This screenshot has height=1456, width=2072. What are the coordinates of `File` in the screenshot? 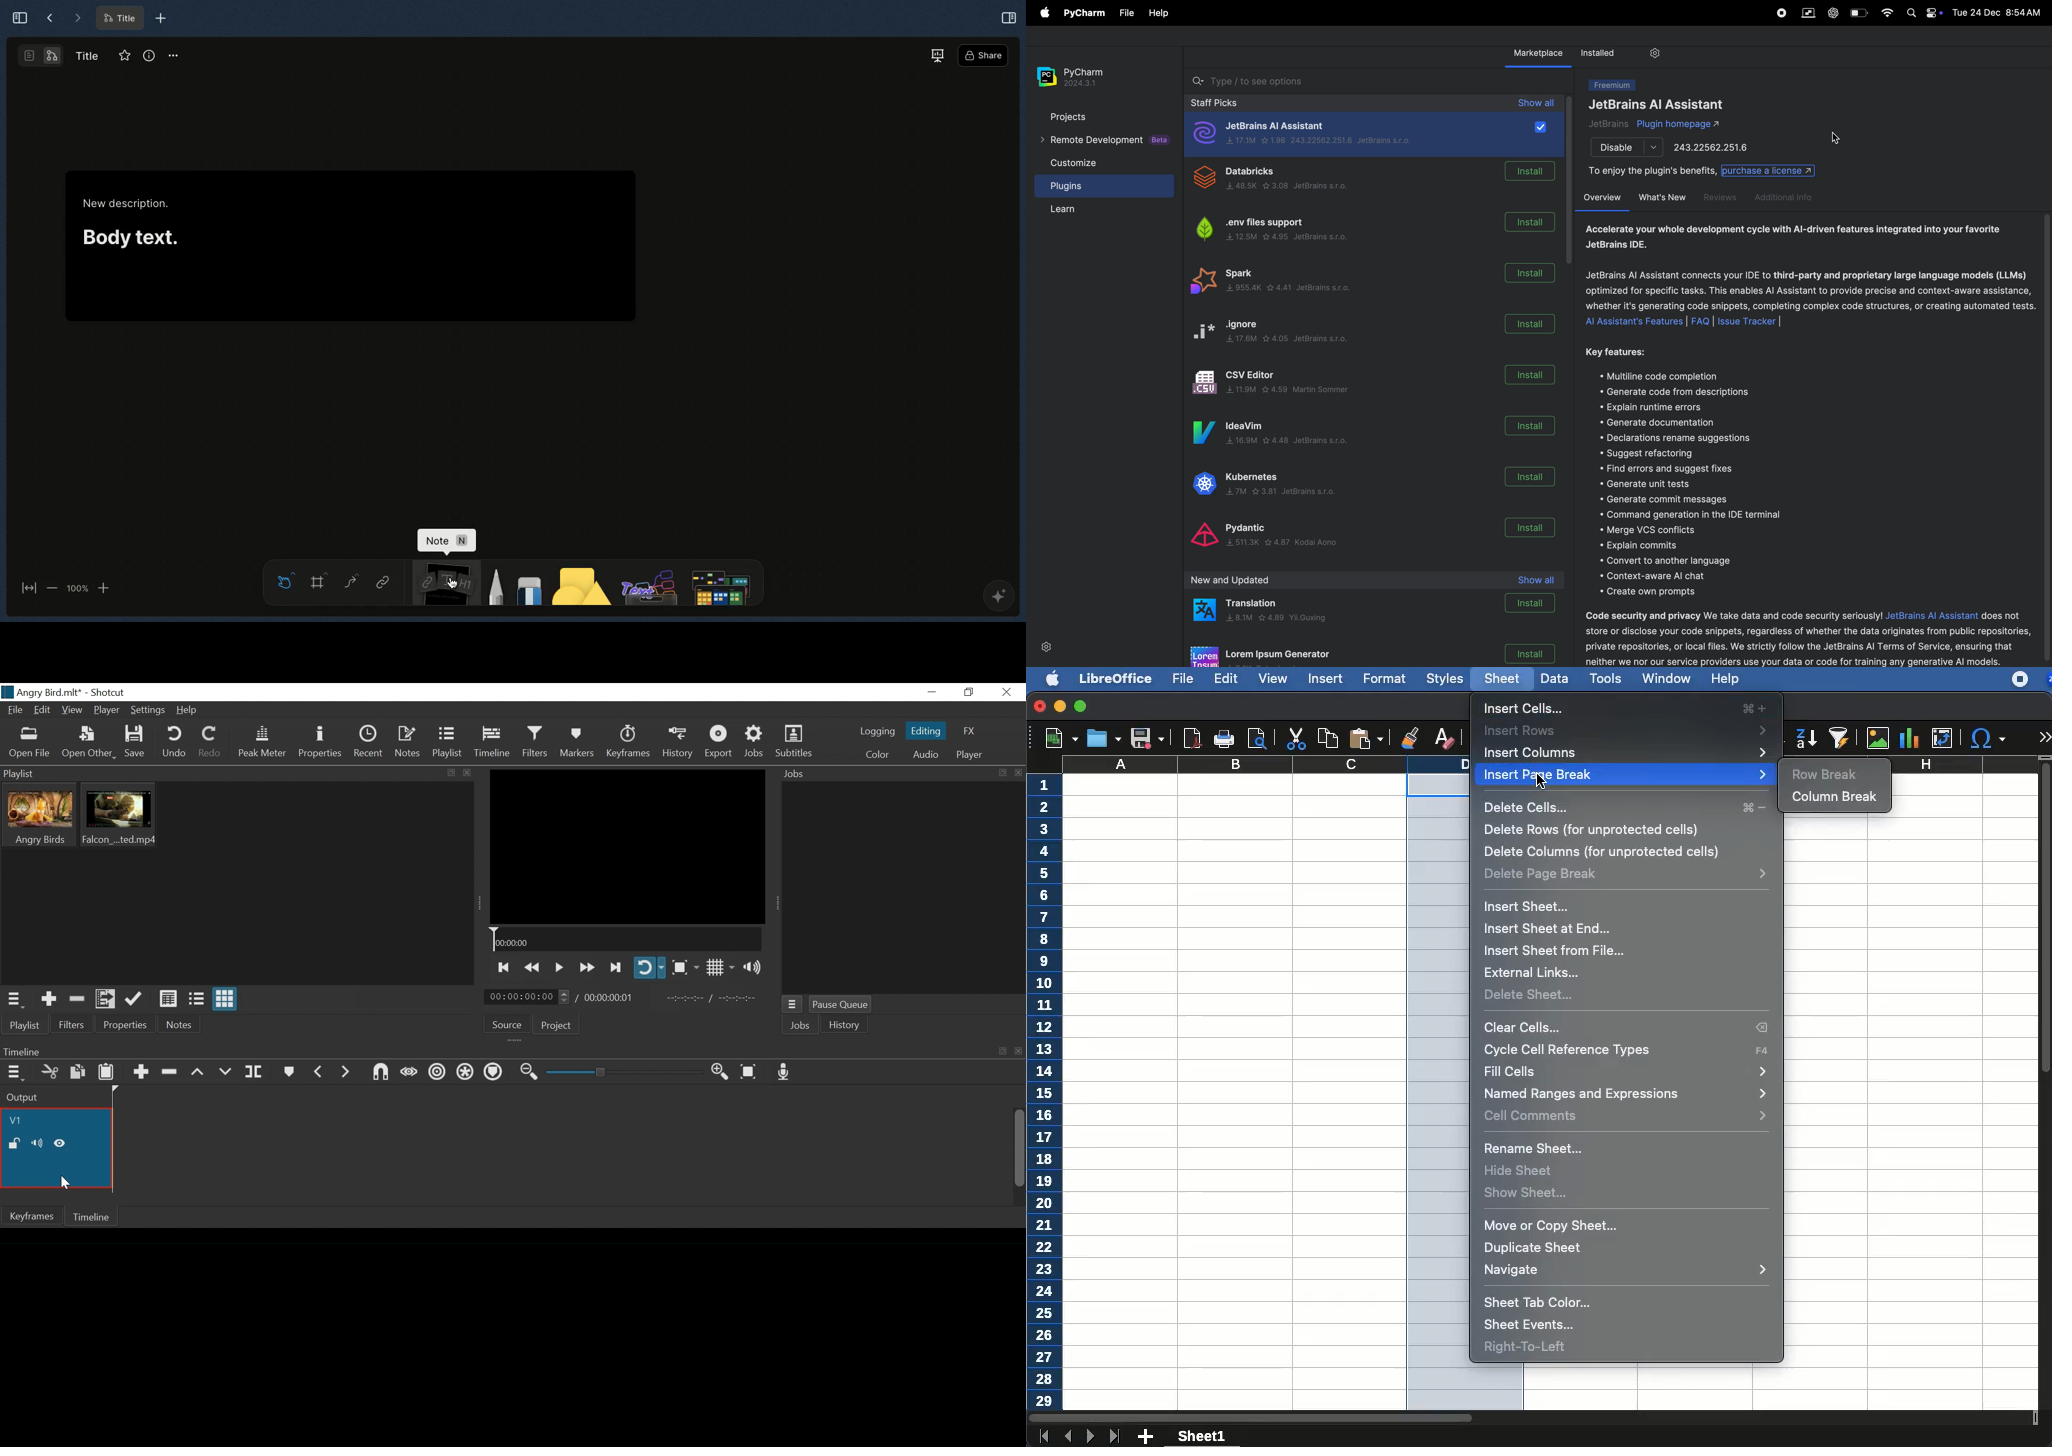 It's located at (15, 709).